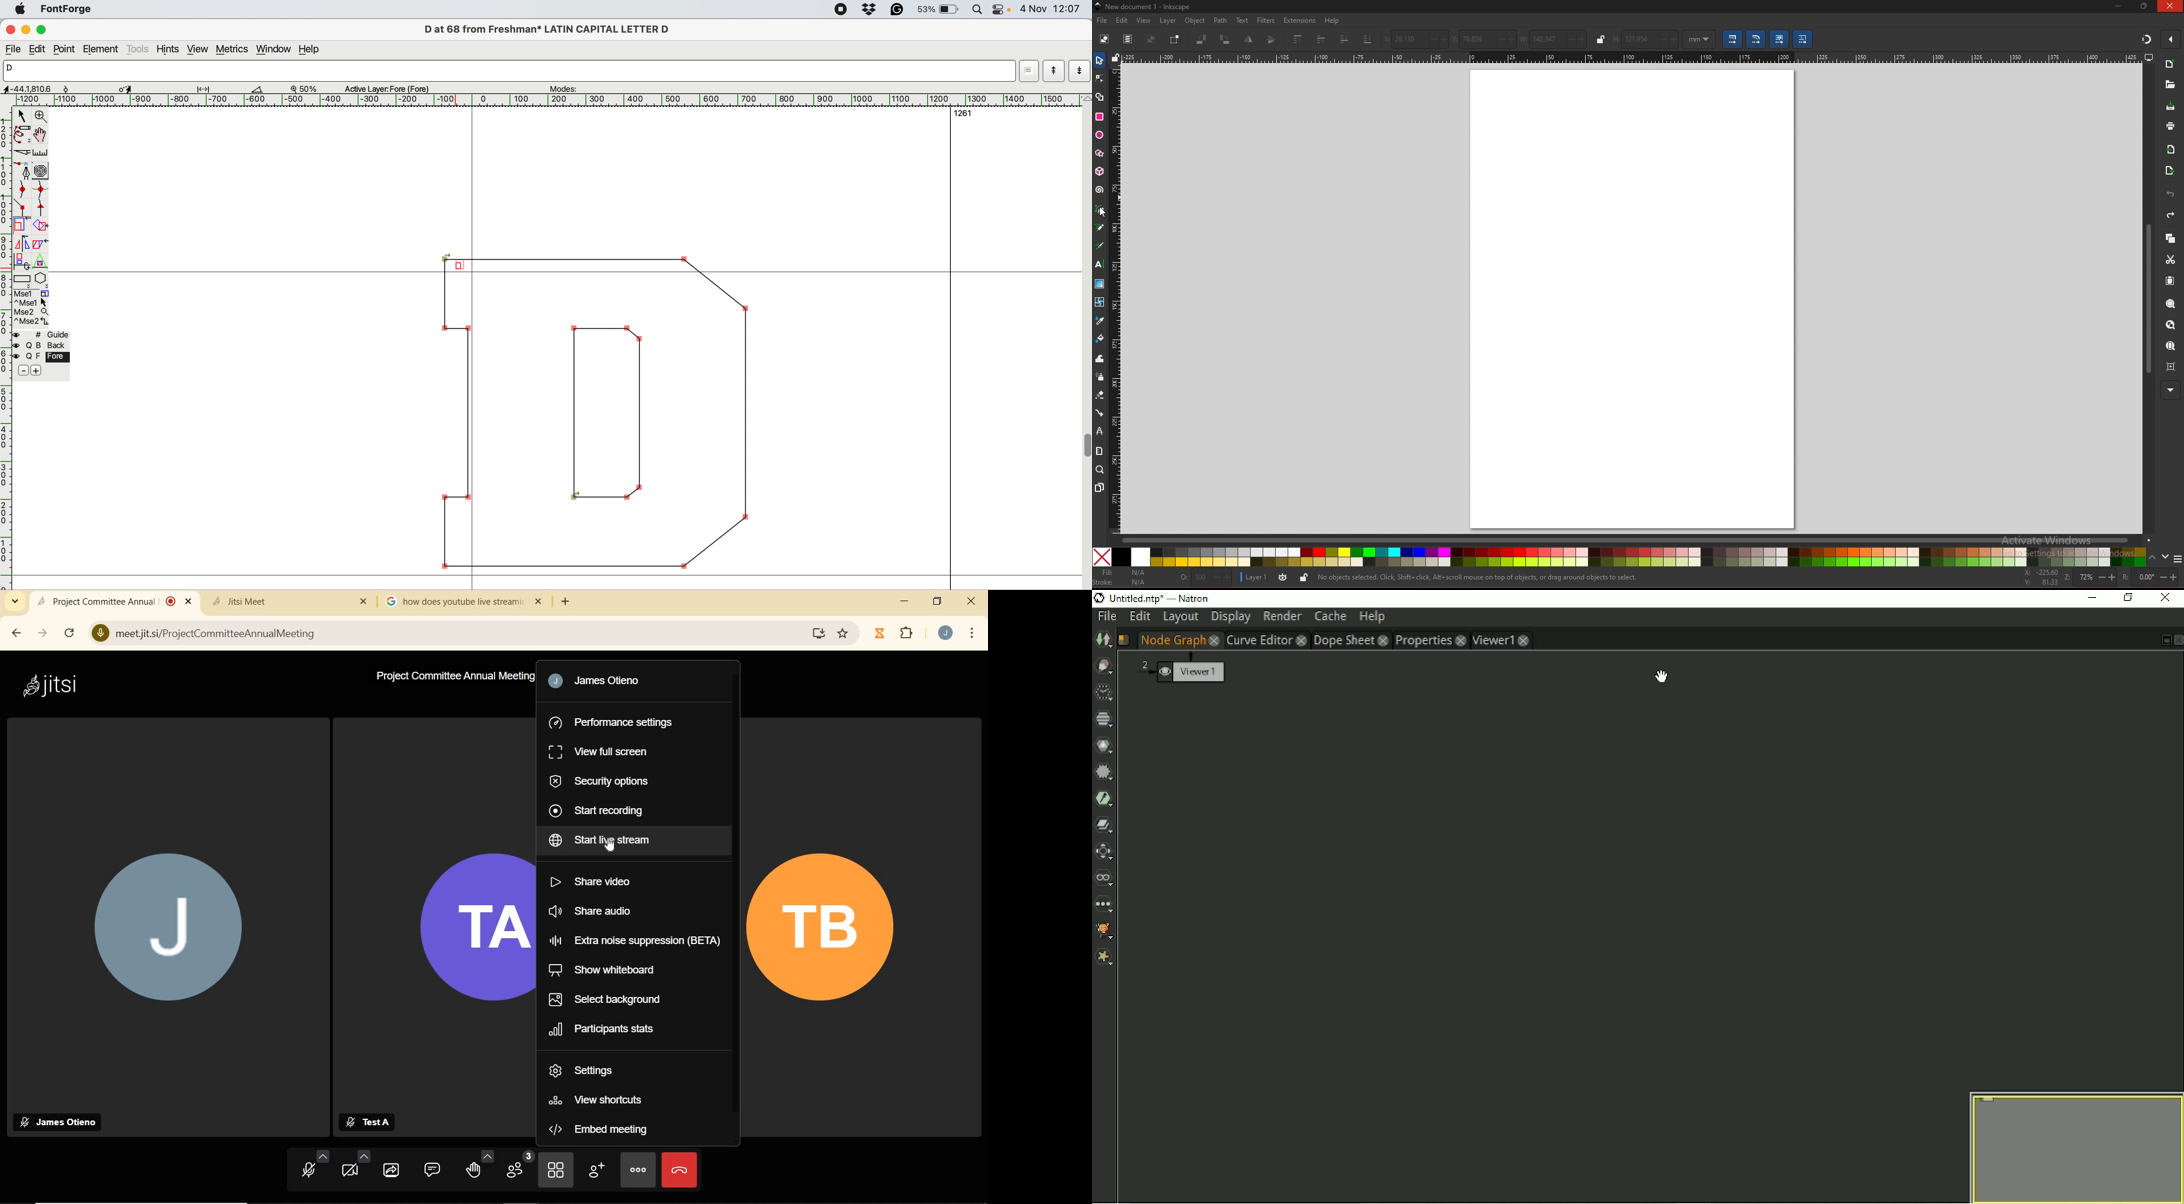  What do you see at coordinates (1553, 38) in the screenshot?
I see `width` at bounding box center [1553, 38].